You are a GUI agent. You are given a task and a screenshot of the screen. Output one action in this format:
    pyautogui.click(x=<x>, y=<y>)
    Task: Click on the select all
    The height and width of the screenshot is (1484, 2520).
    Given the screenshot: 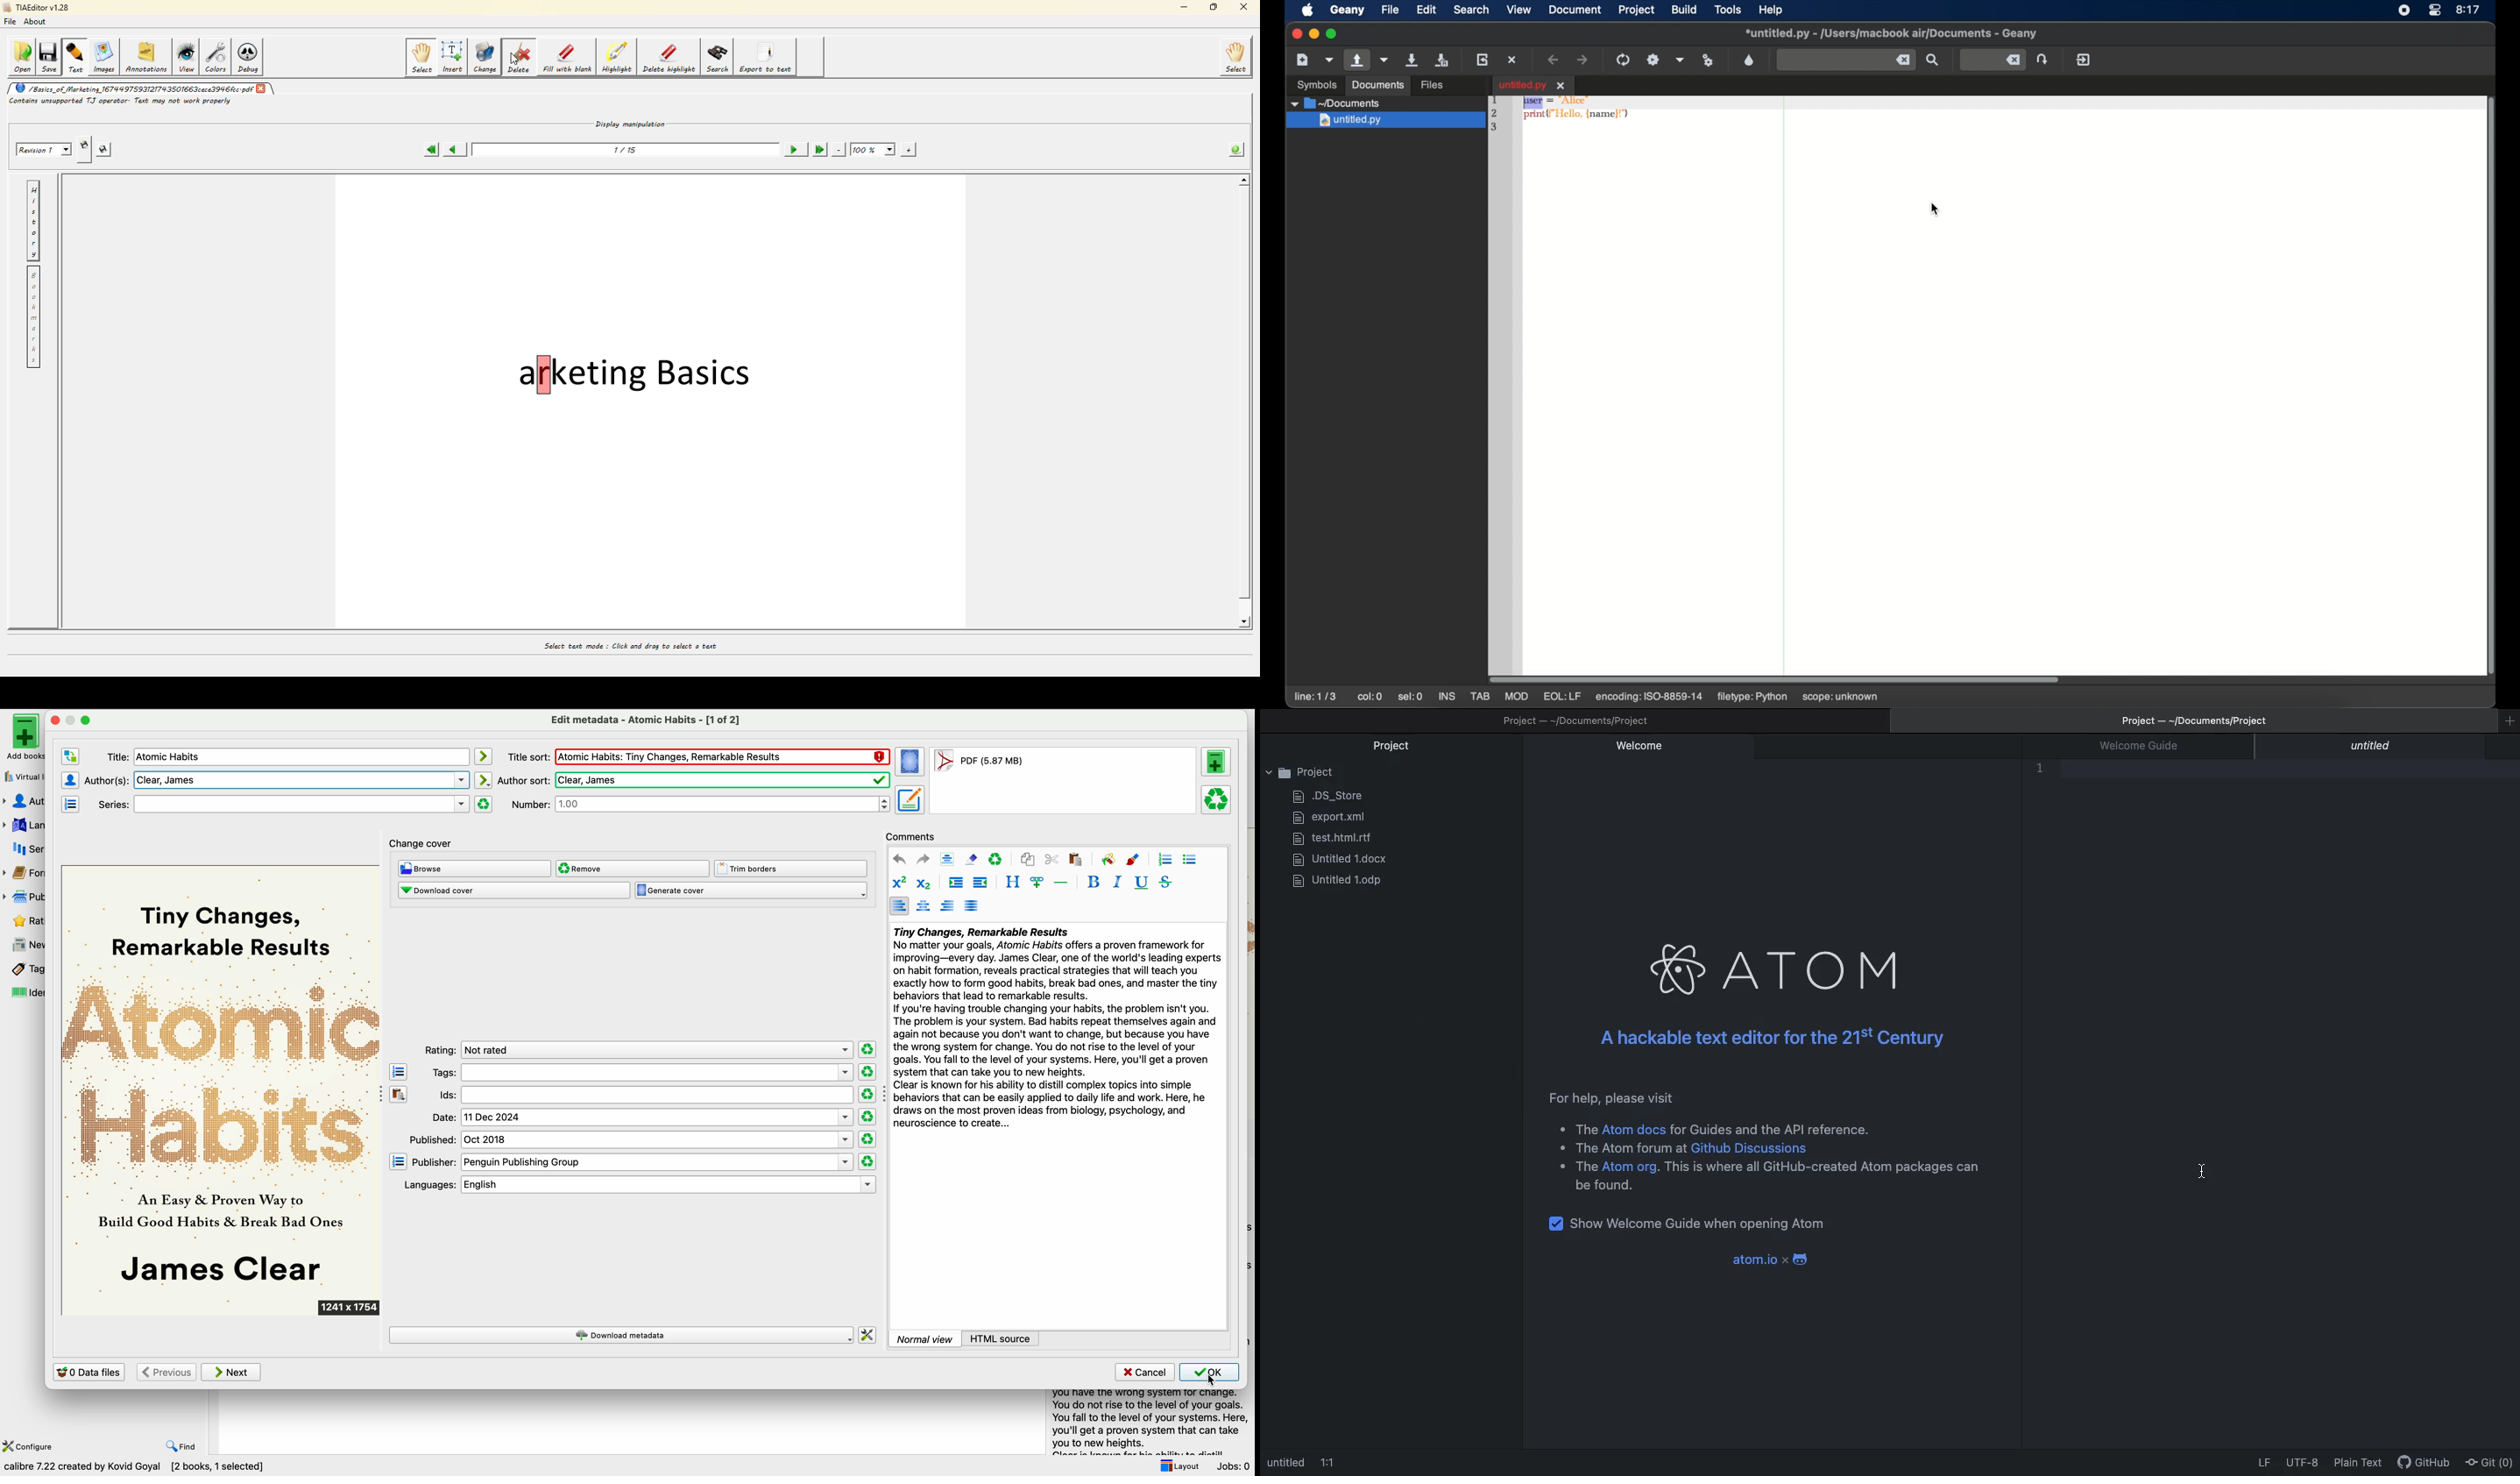 What is the action you would take?
    pyautogui.click(x=948, y=859)
    